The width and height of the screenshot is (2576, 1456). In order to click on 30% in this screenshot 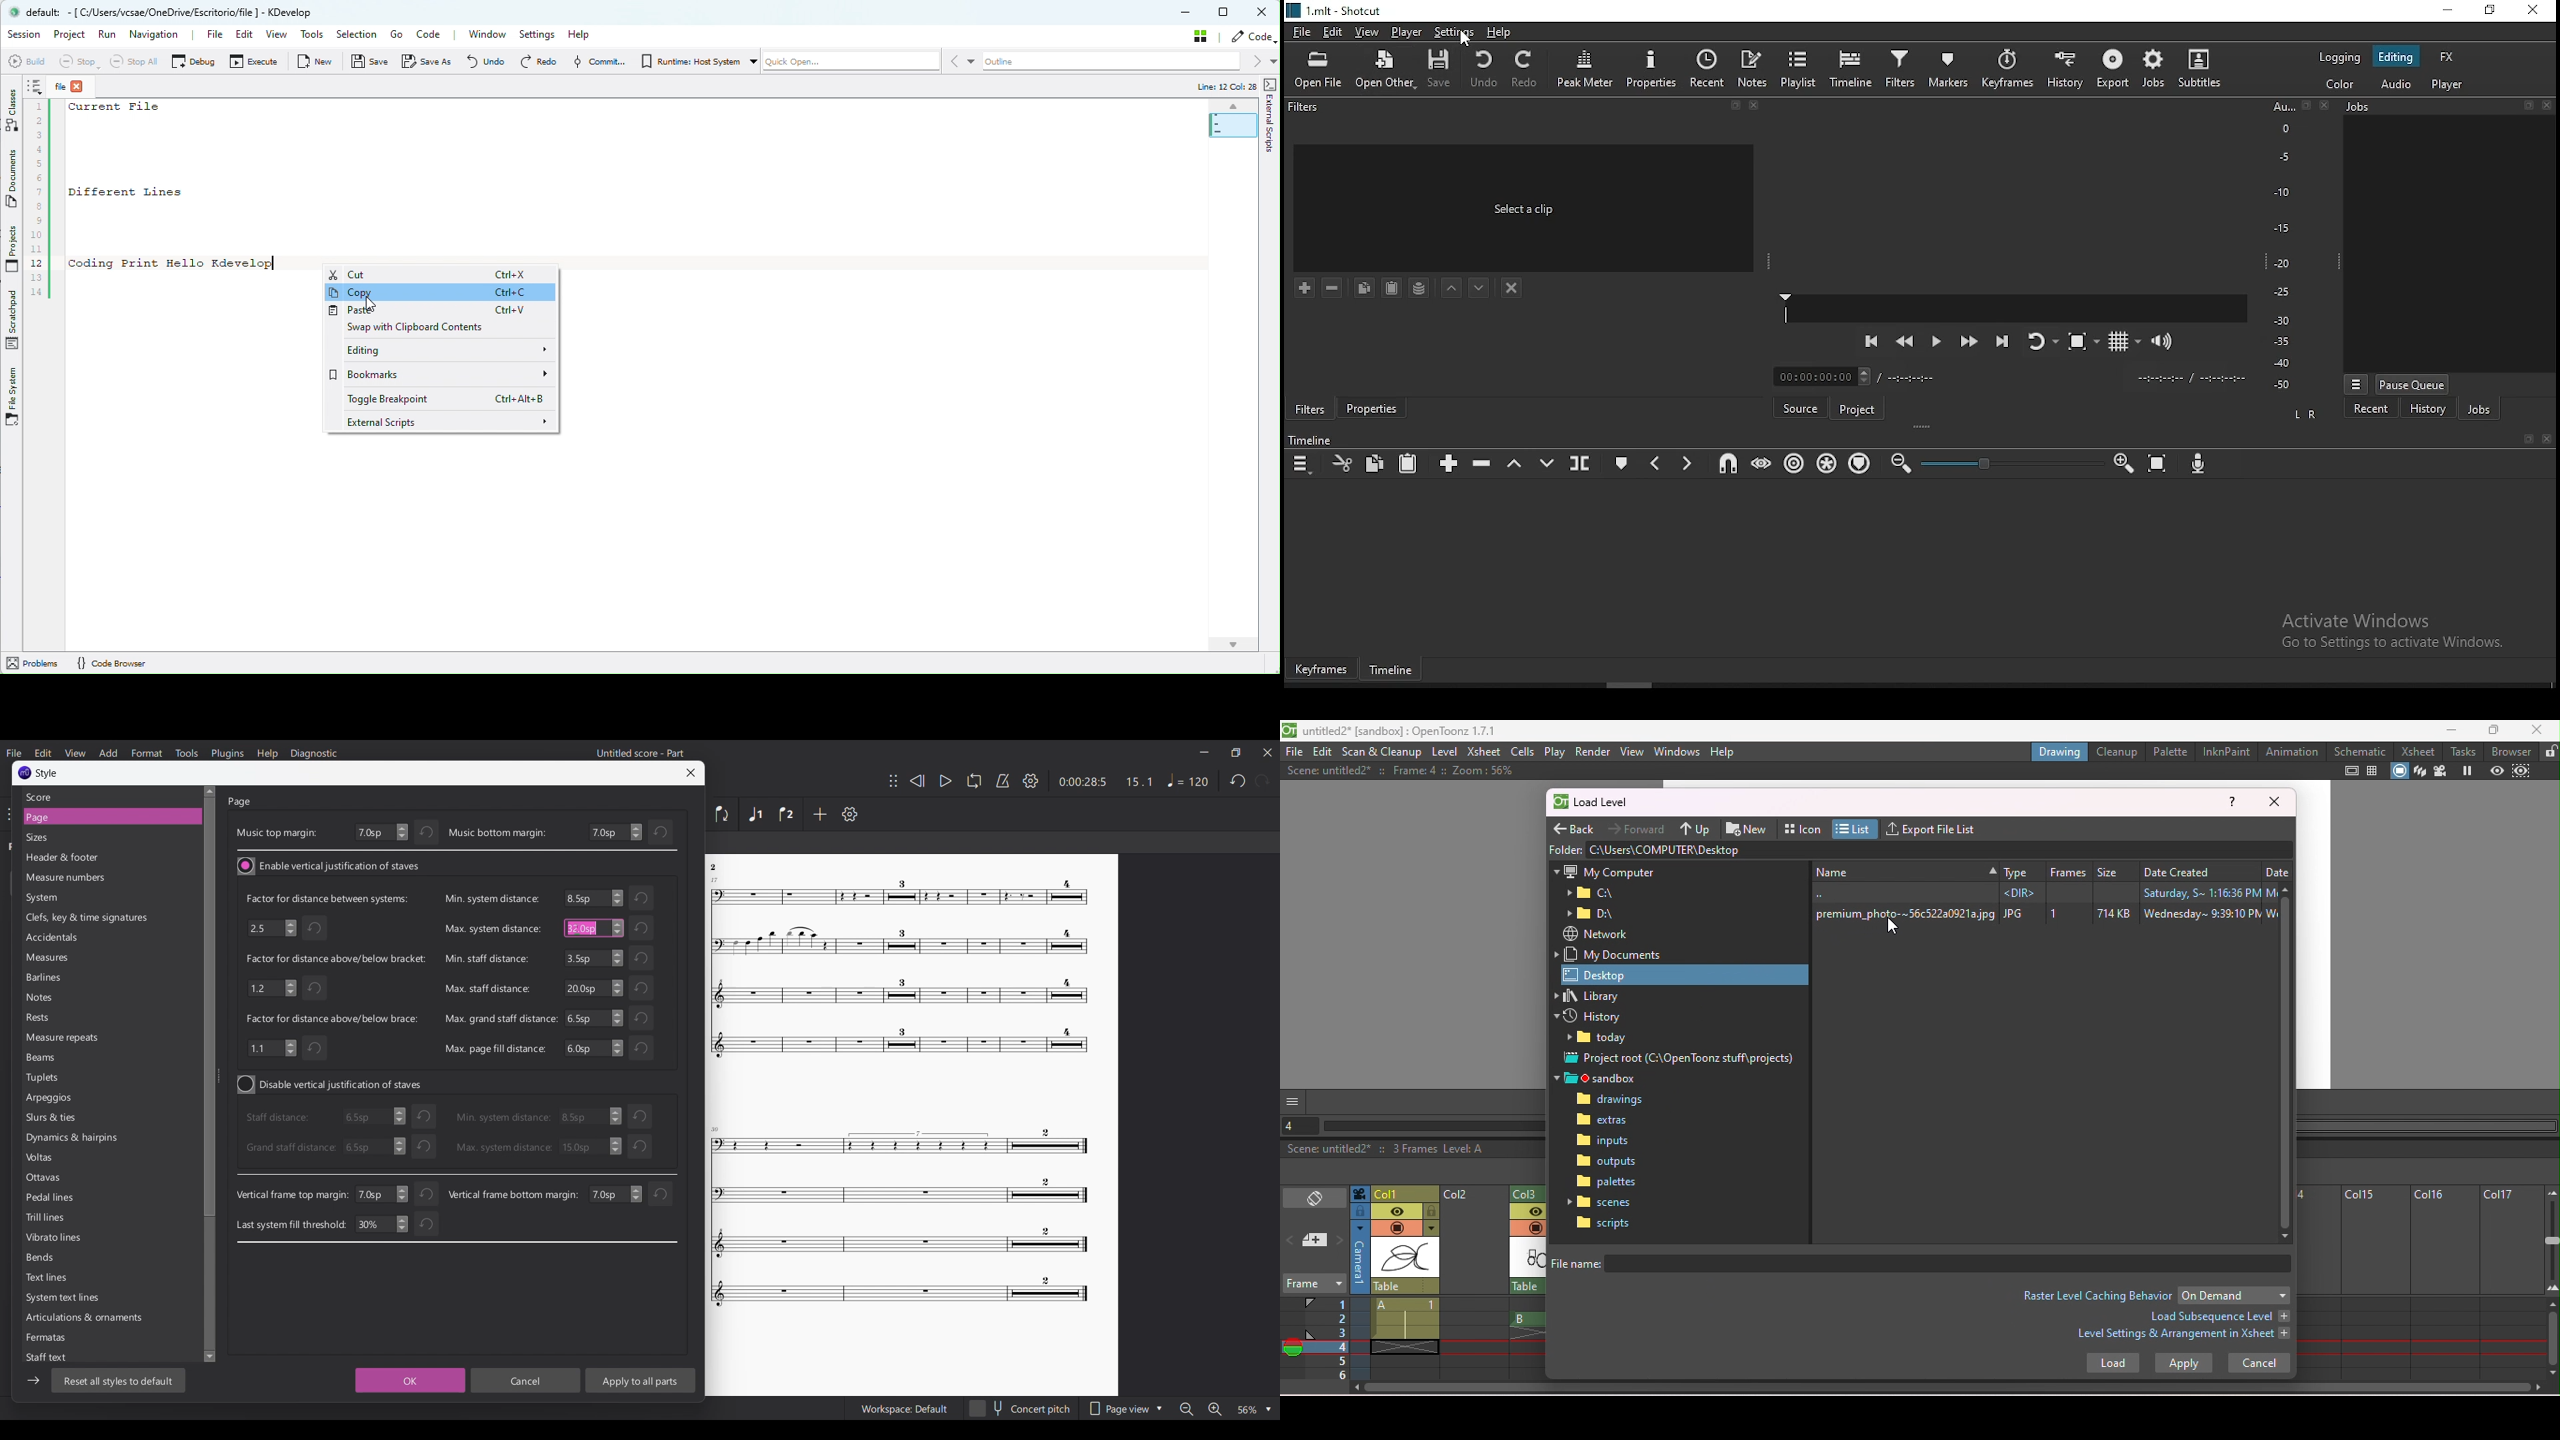, I will do `click(381, 1224)`.